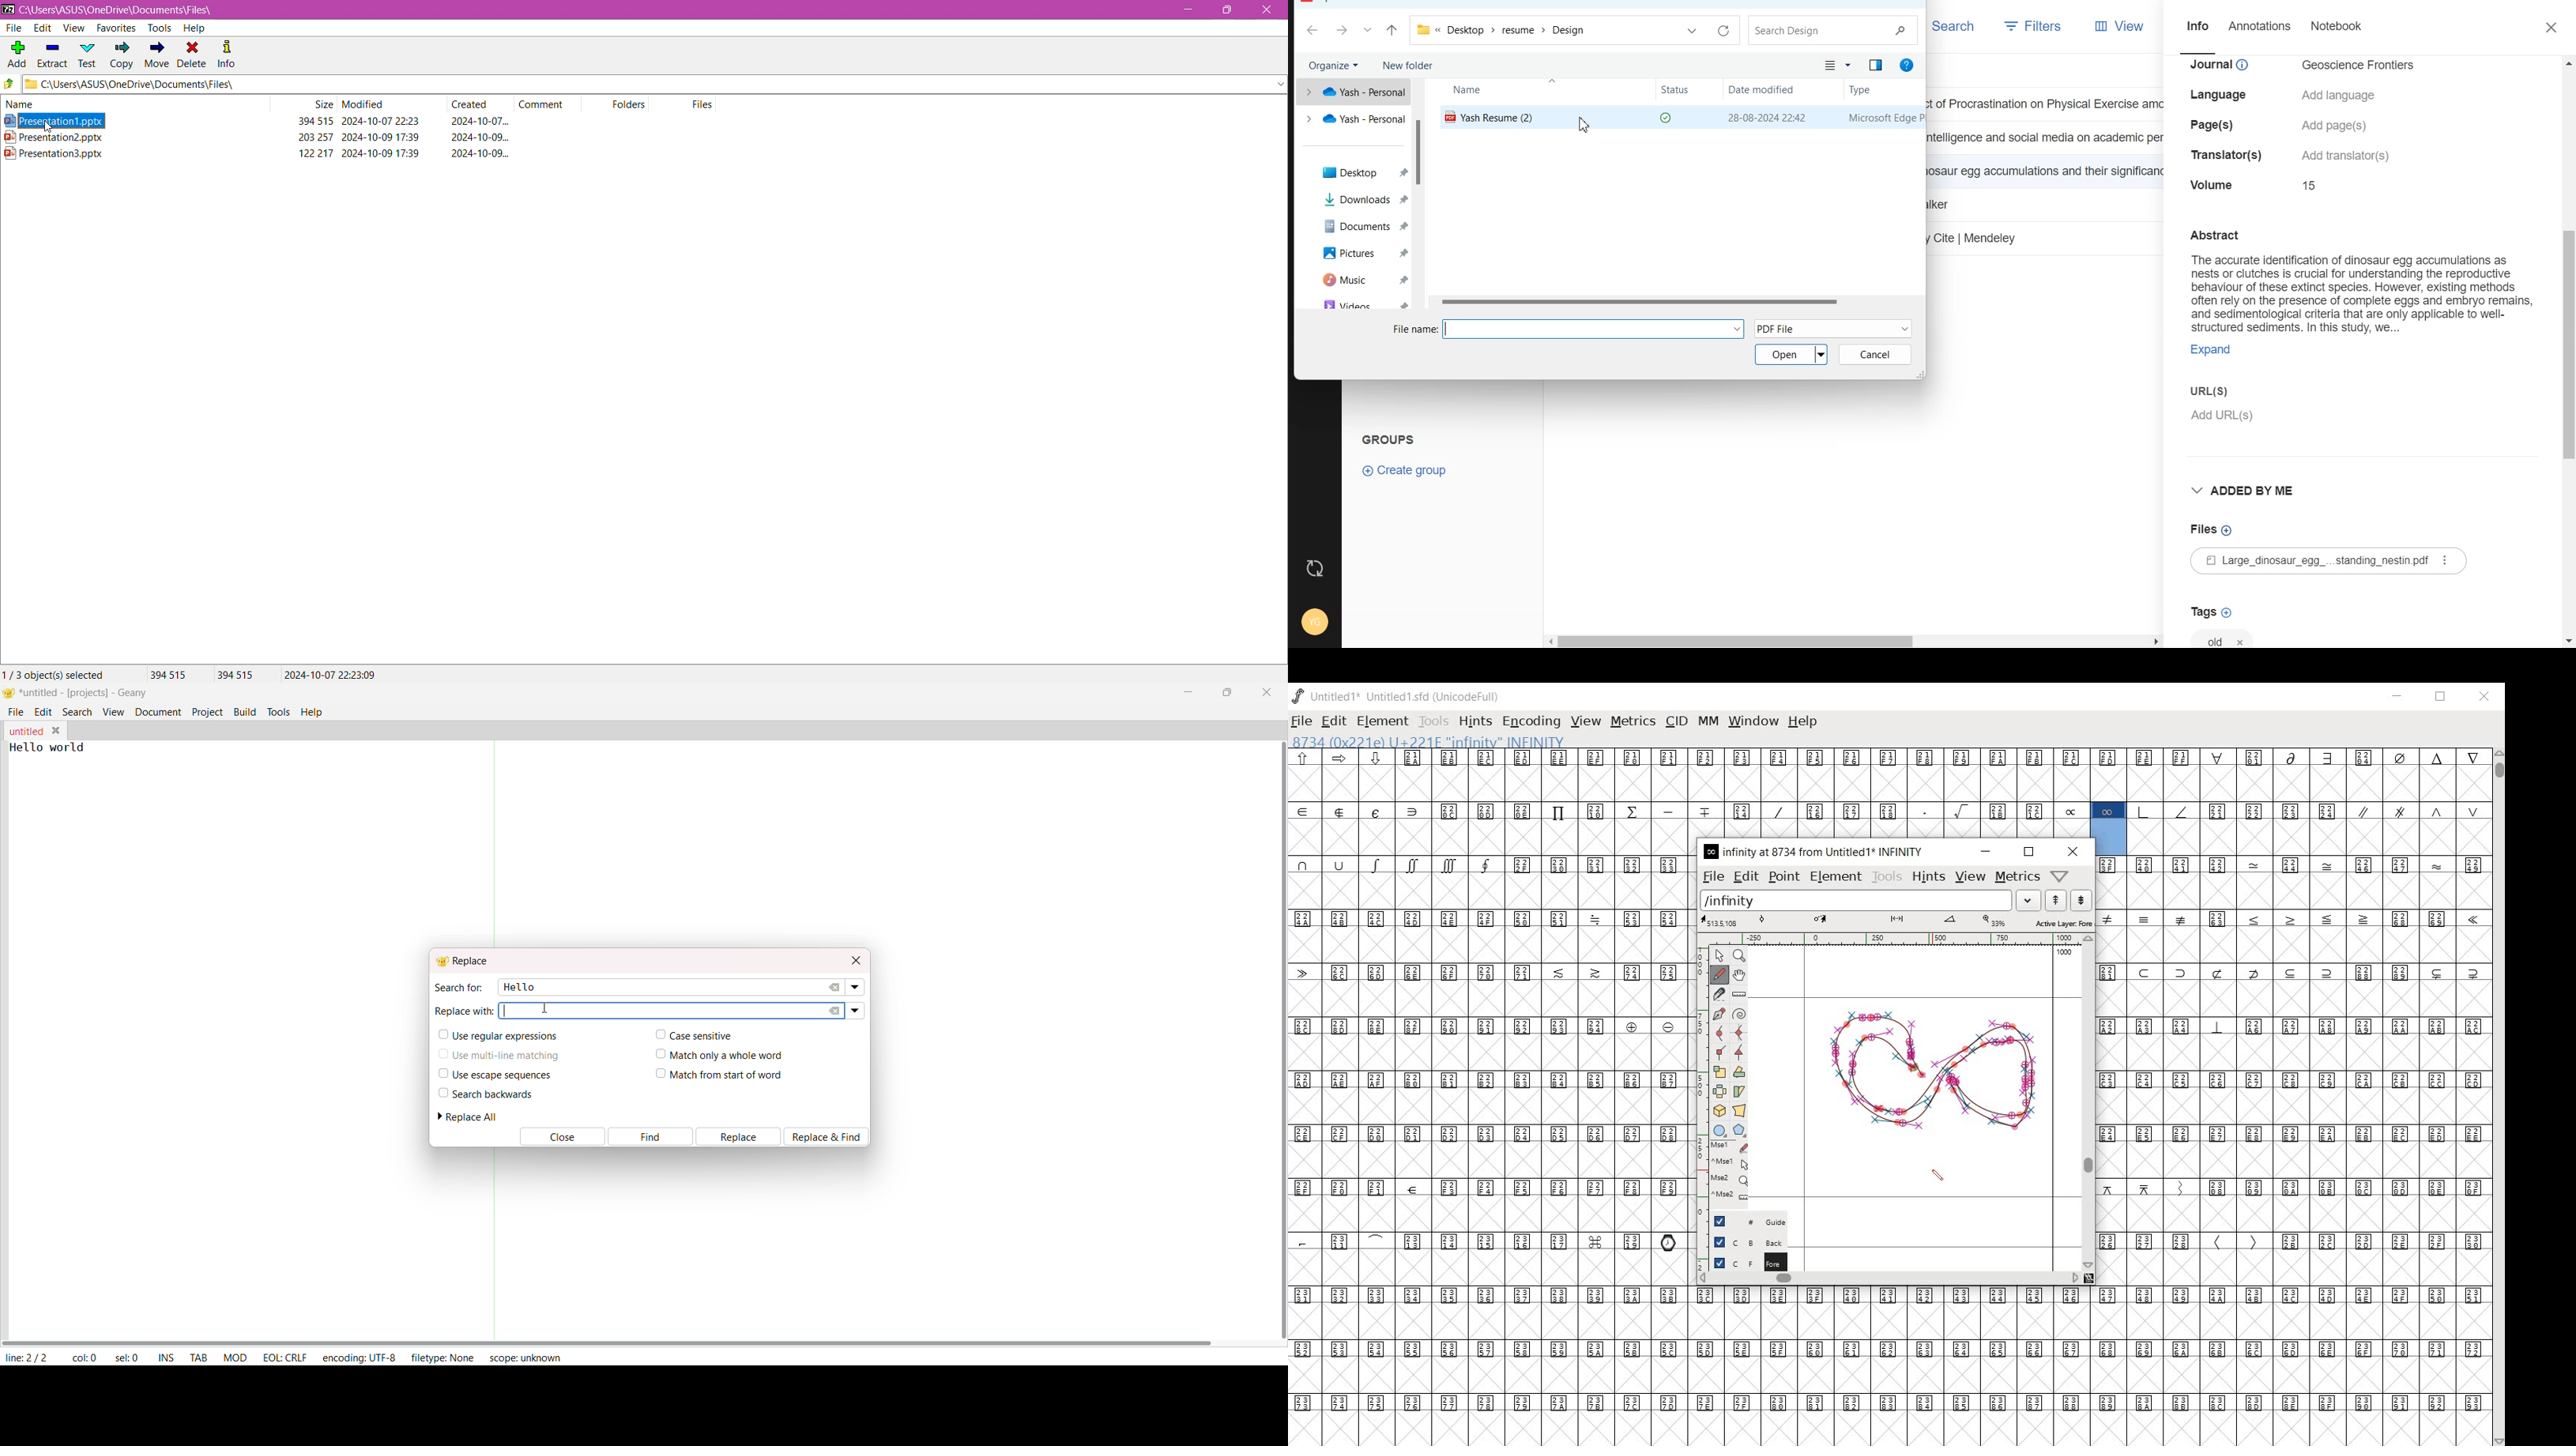  I want to click on Previous file, so click(1693, 31).